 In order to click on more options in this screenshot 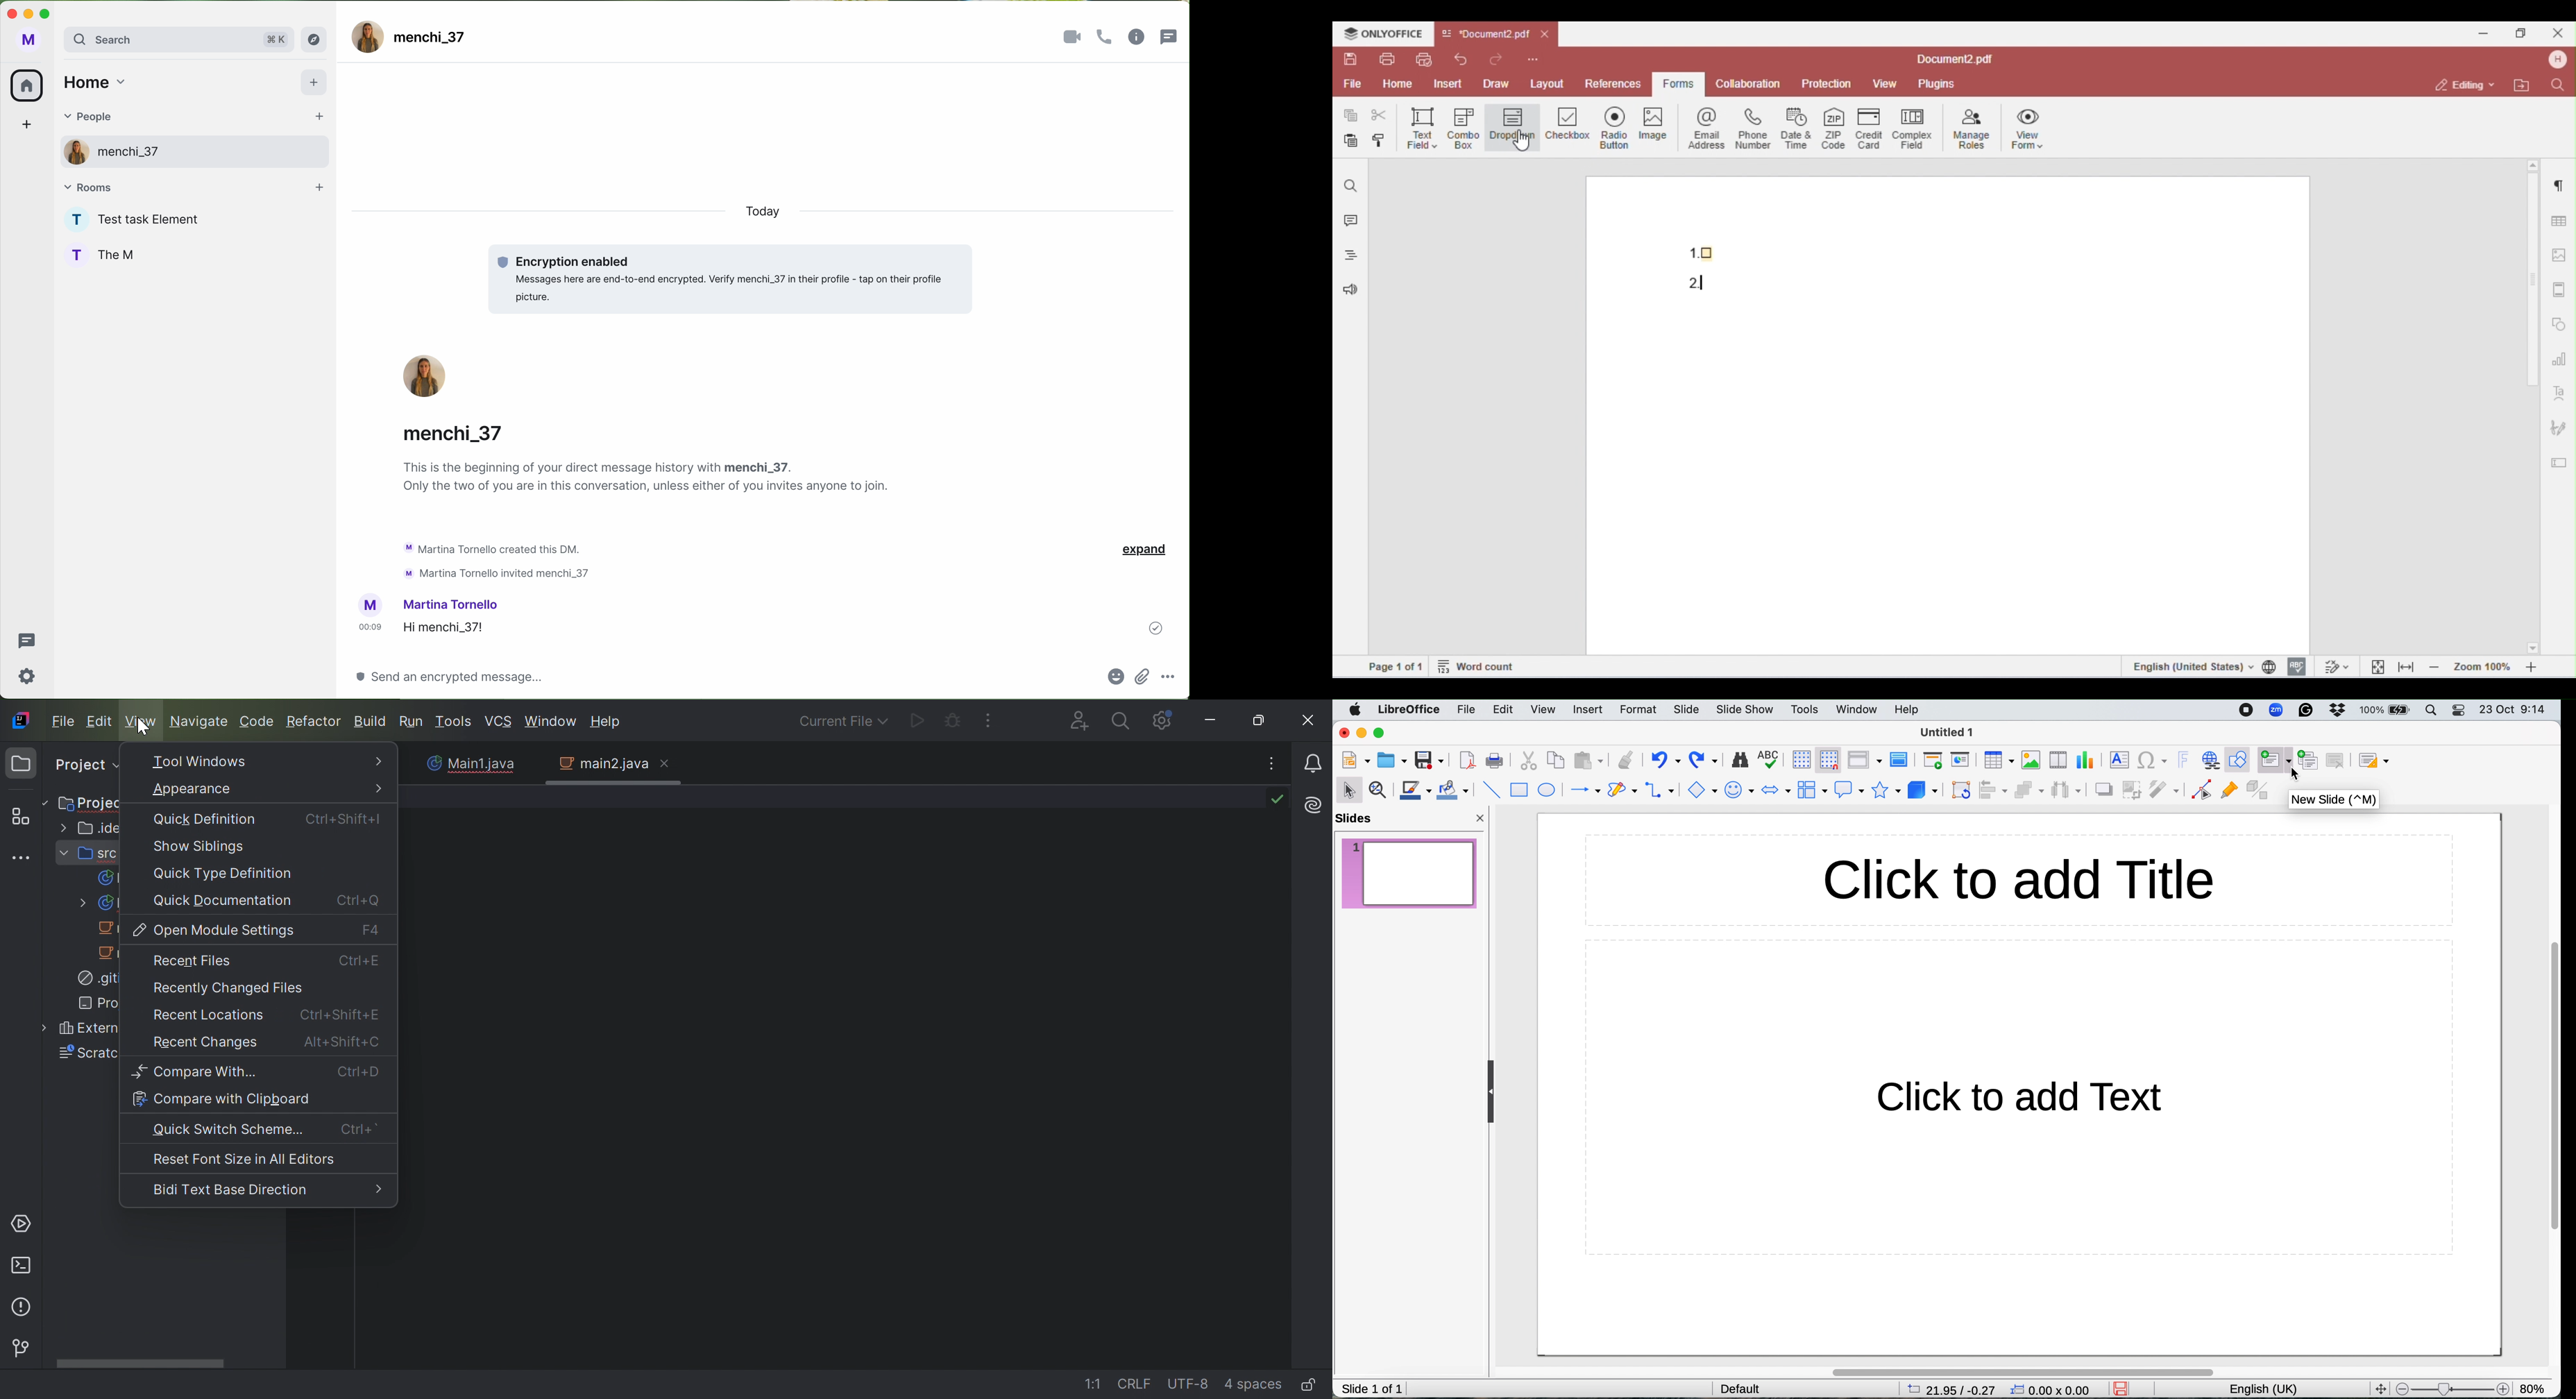, I will do `click(1170, 674)`.